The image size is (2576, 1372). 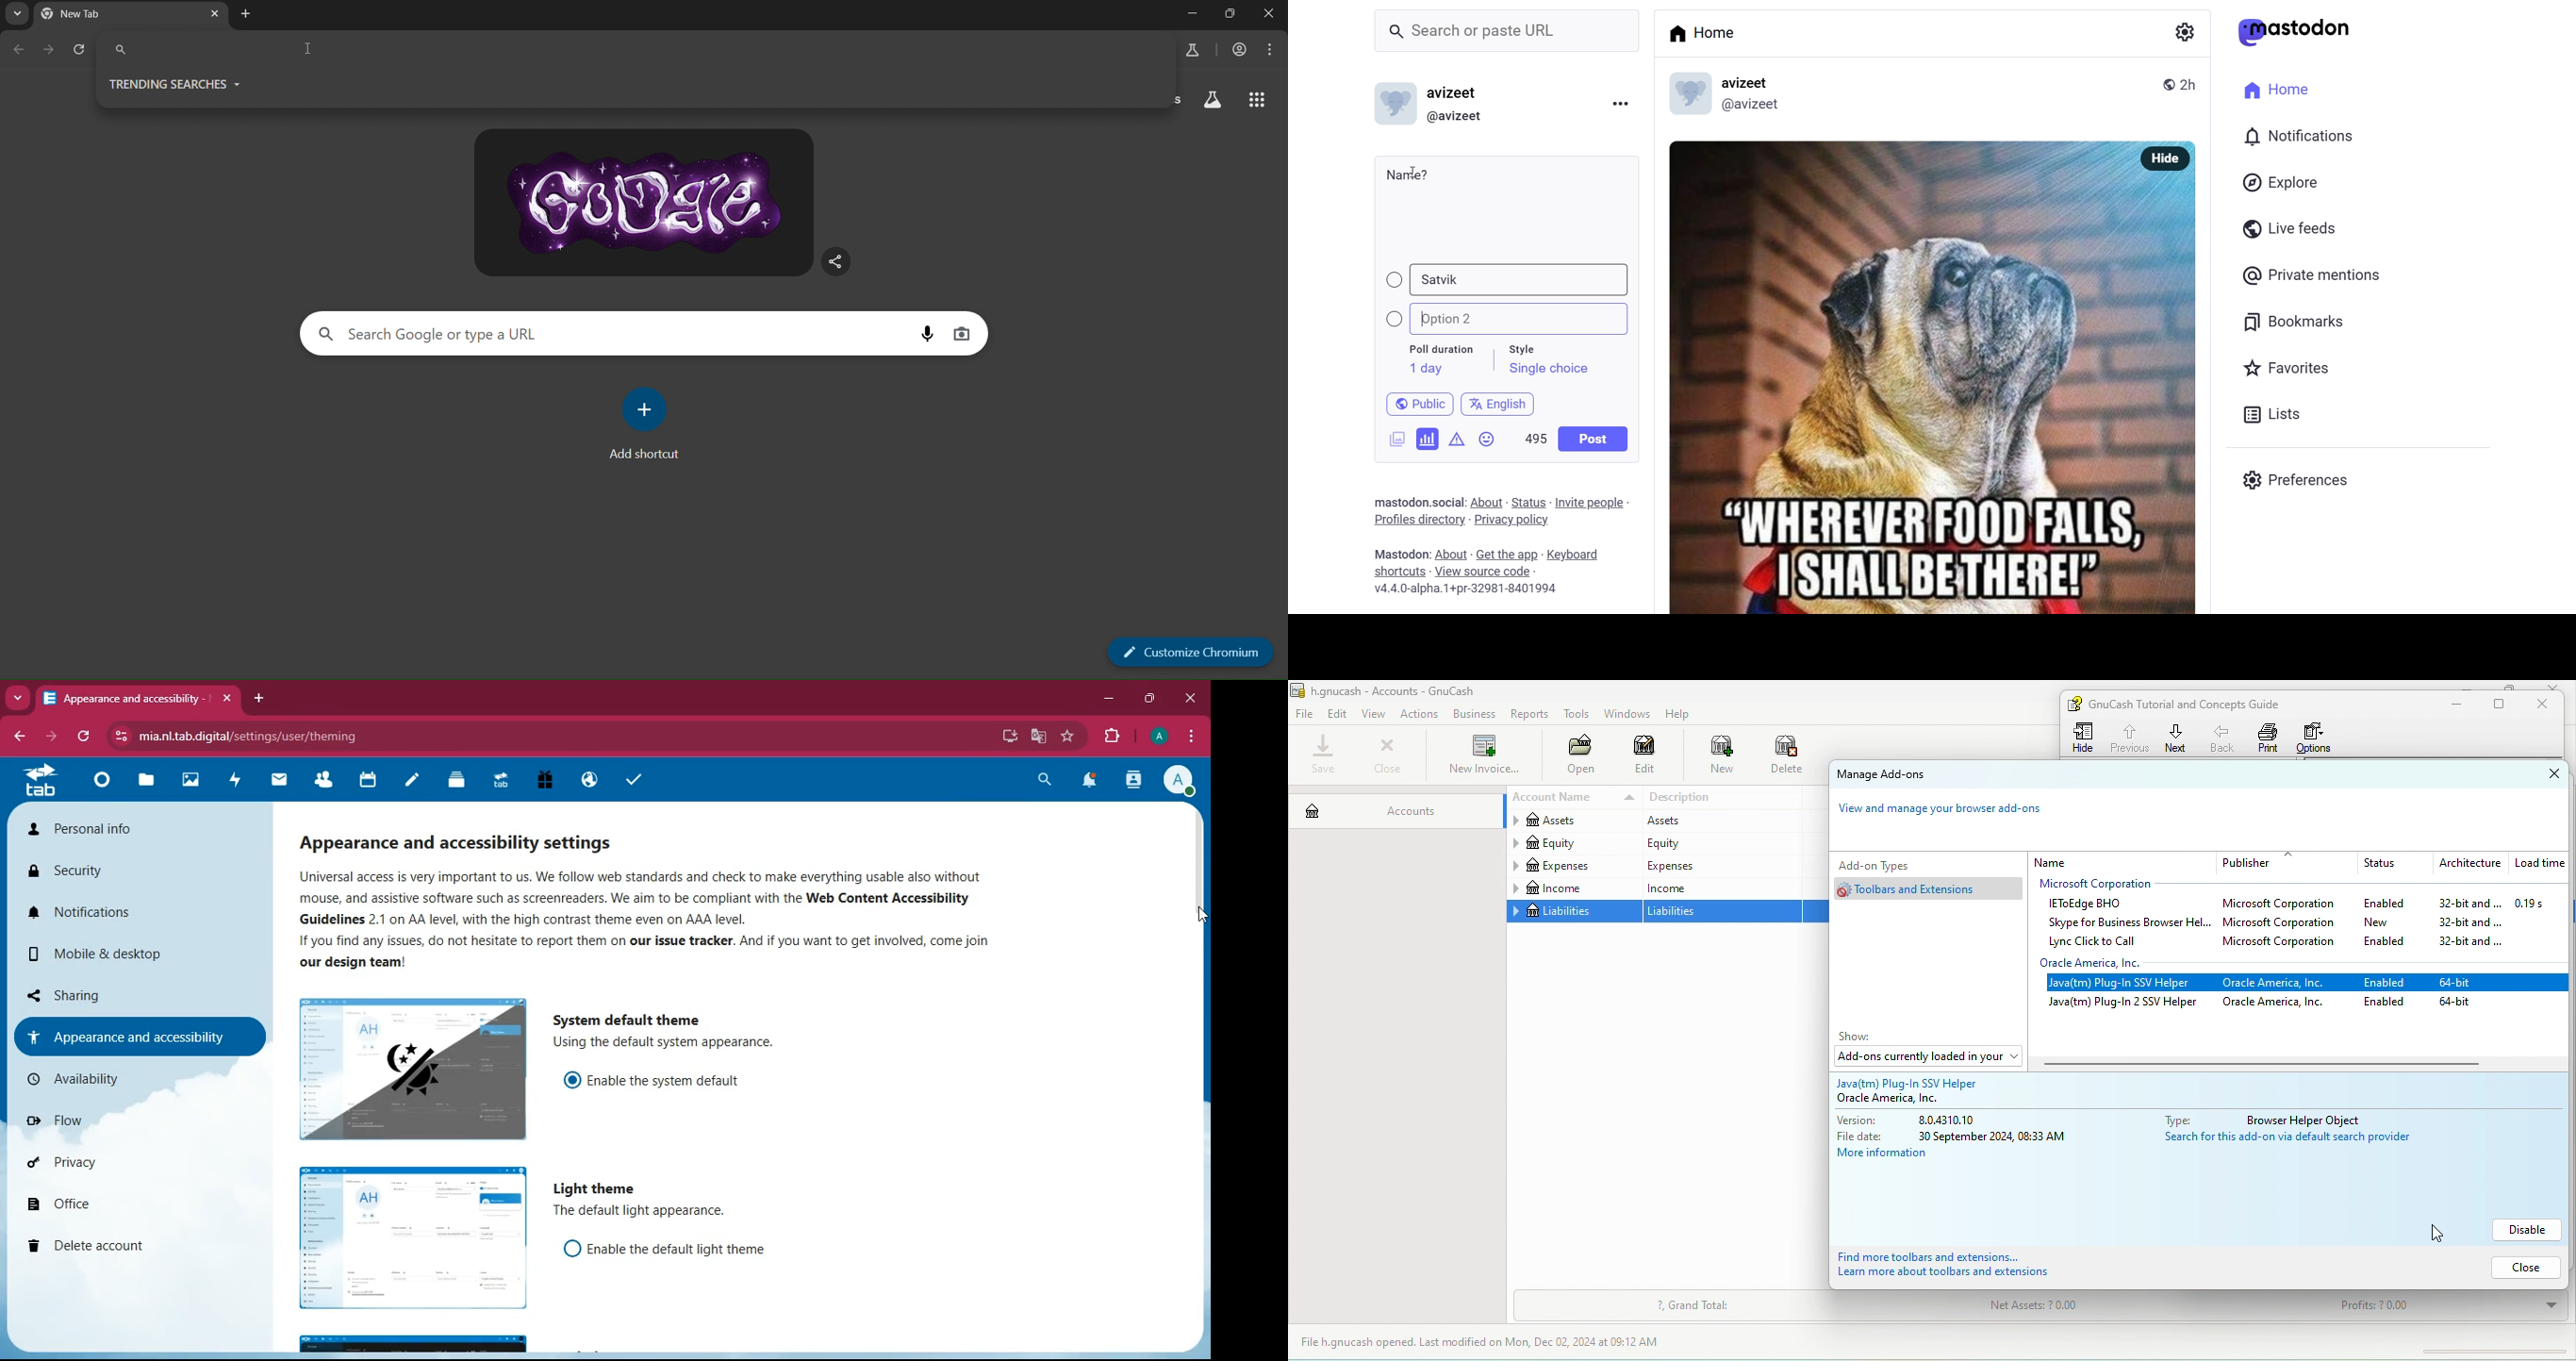 I want to click on id, so click(x=1391, y=107).